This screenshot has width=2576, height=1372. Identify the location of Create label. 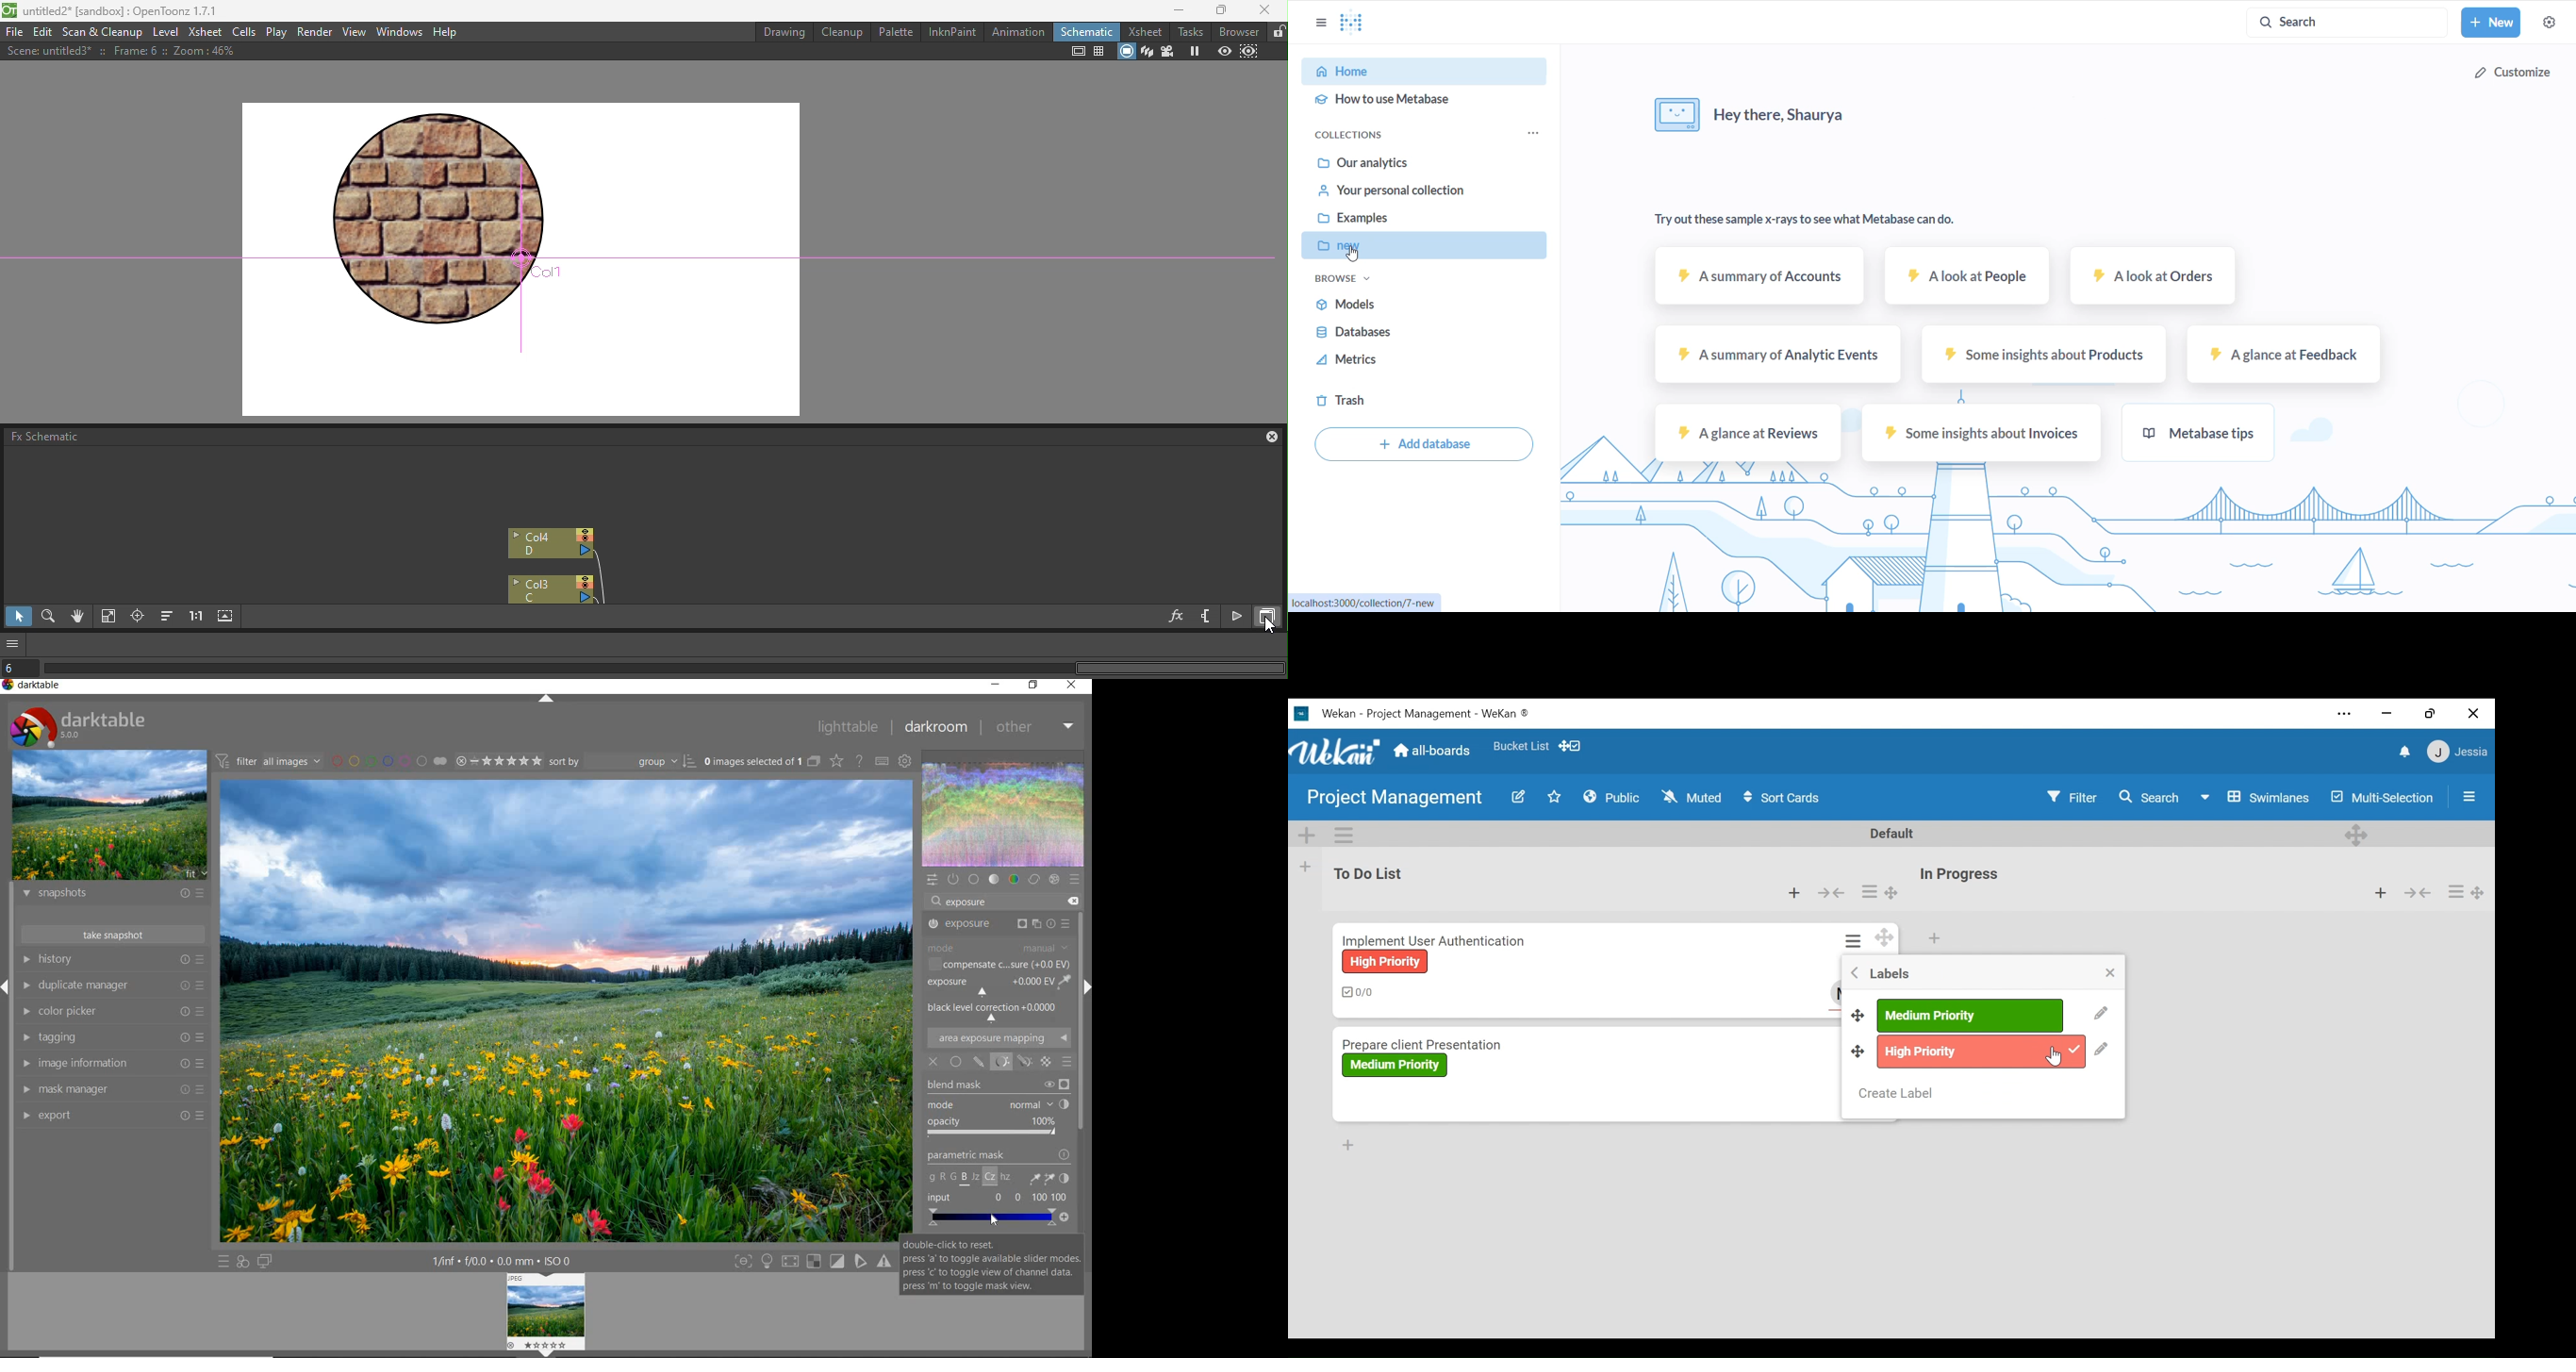
(1898, 1093).